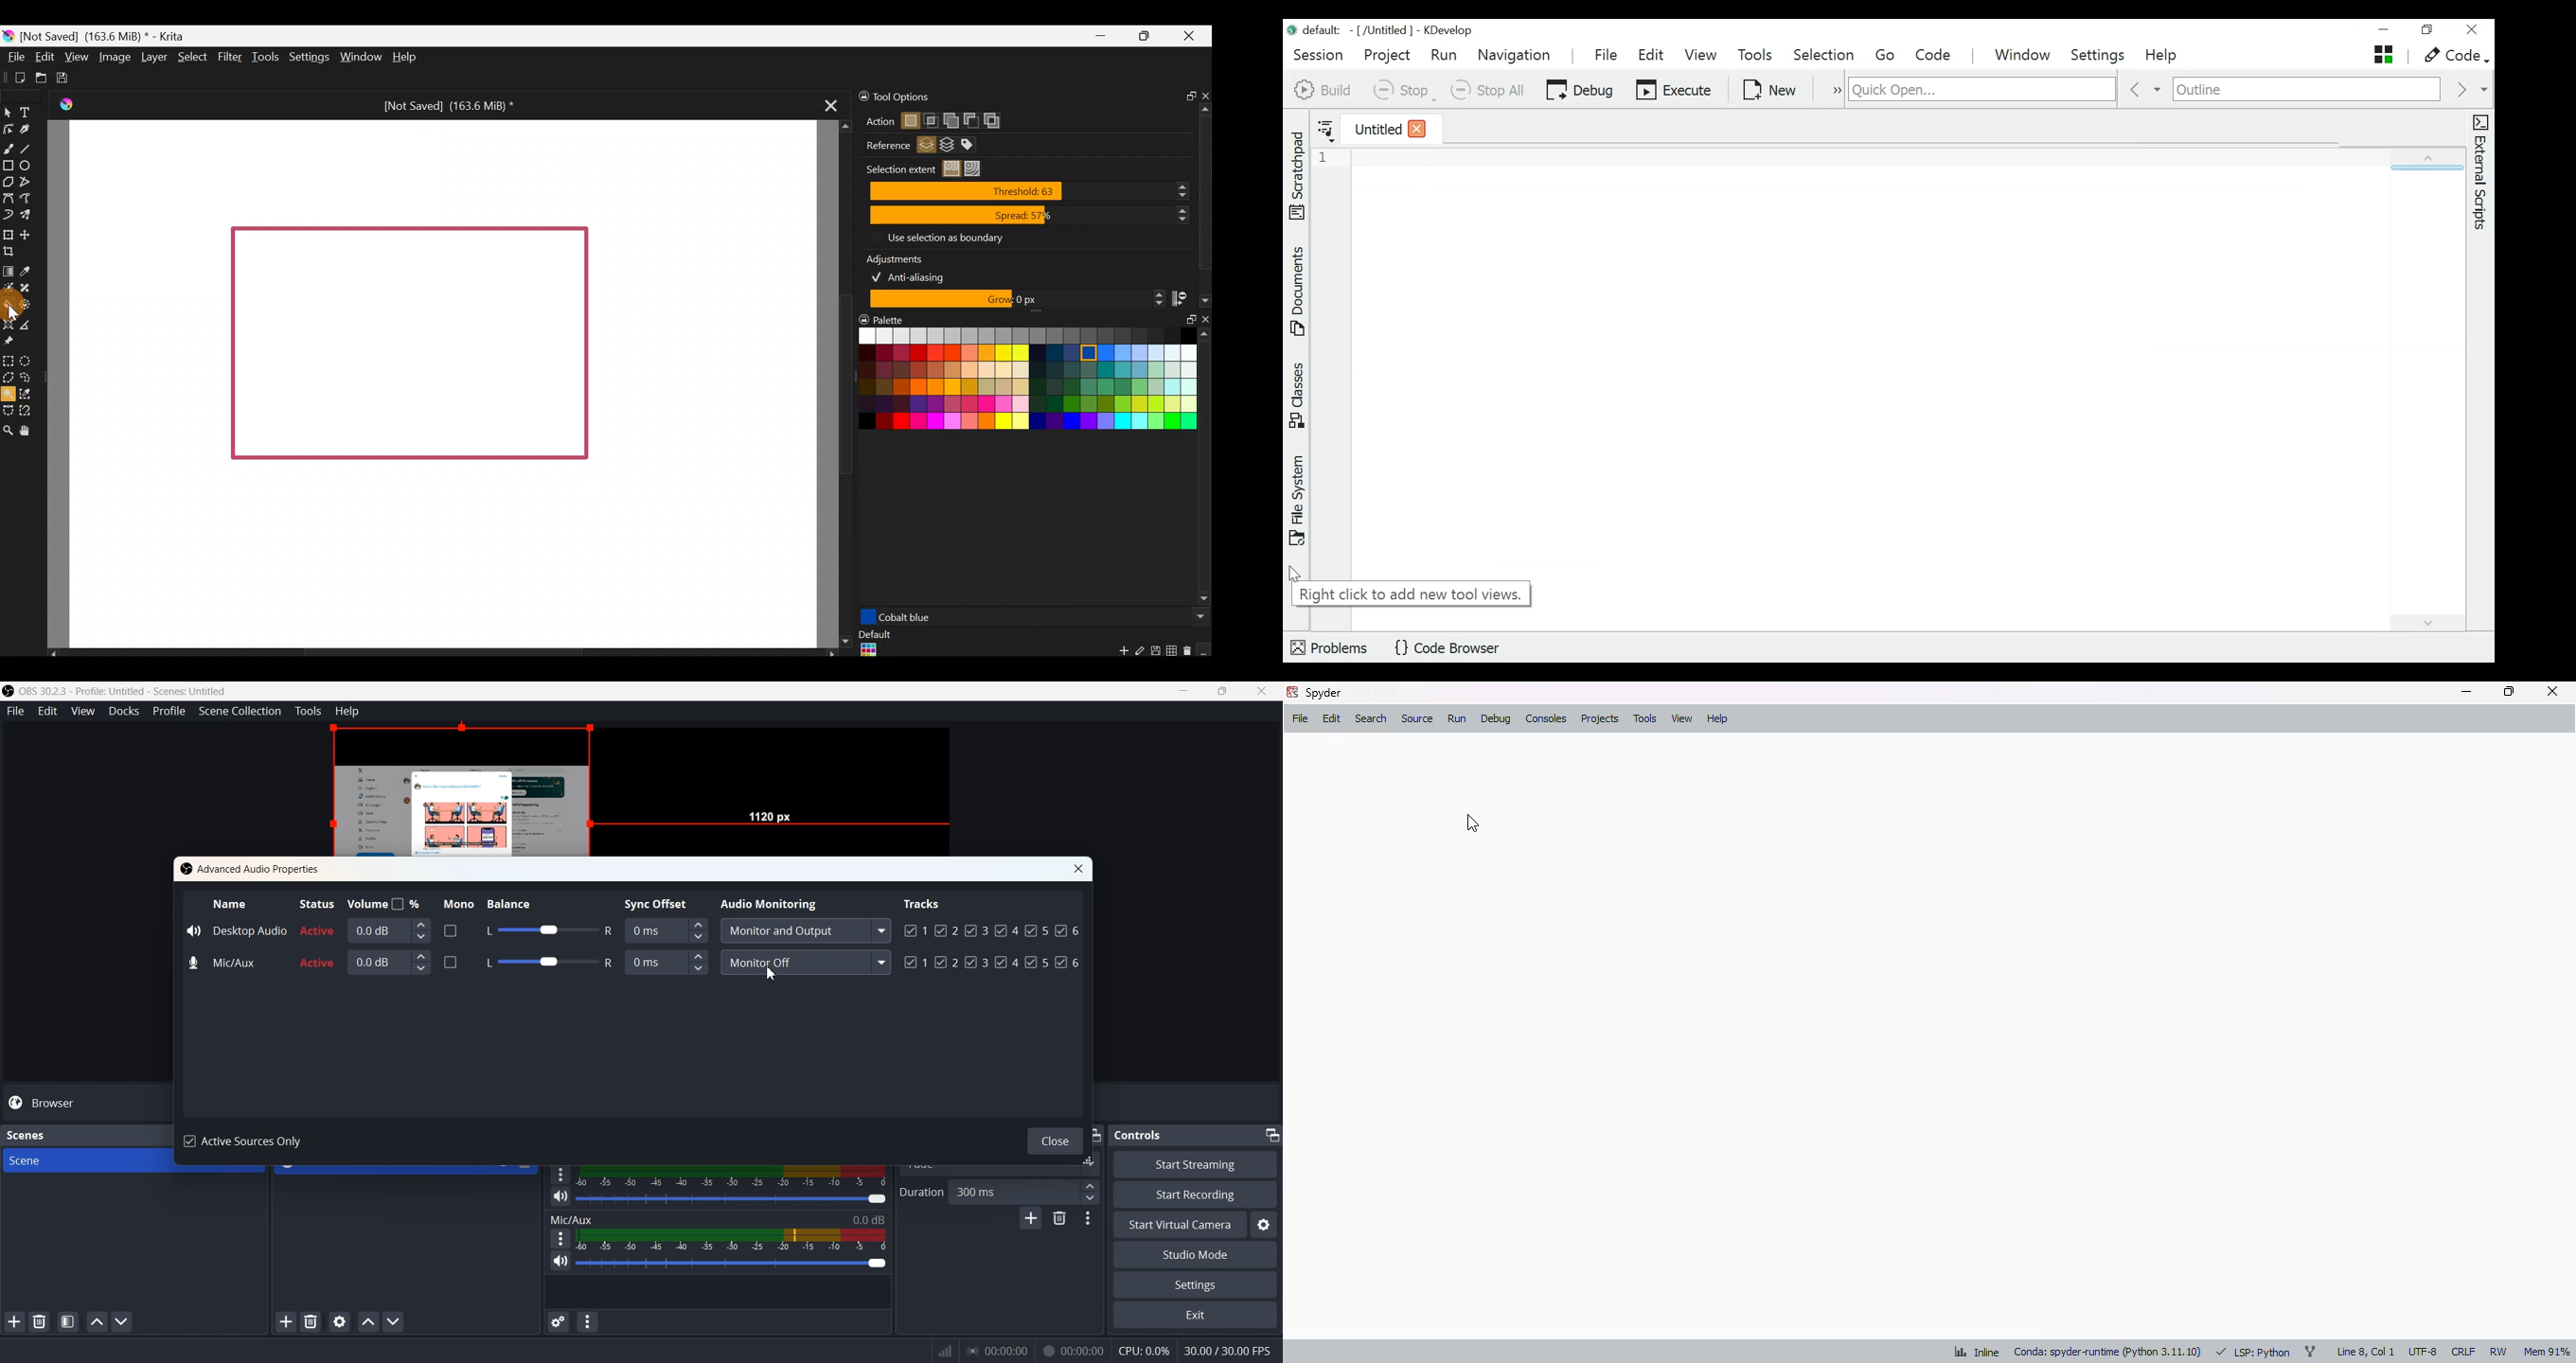 This screenshot has width=2576, height=1372. What do you see at coordinates (950, 118) in the screenshot?
I see `Add` at bounding box center [950, 118].